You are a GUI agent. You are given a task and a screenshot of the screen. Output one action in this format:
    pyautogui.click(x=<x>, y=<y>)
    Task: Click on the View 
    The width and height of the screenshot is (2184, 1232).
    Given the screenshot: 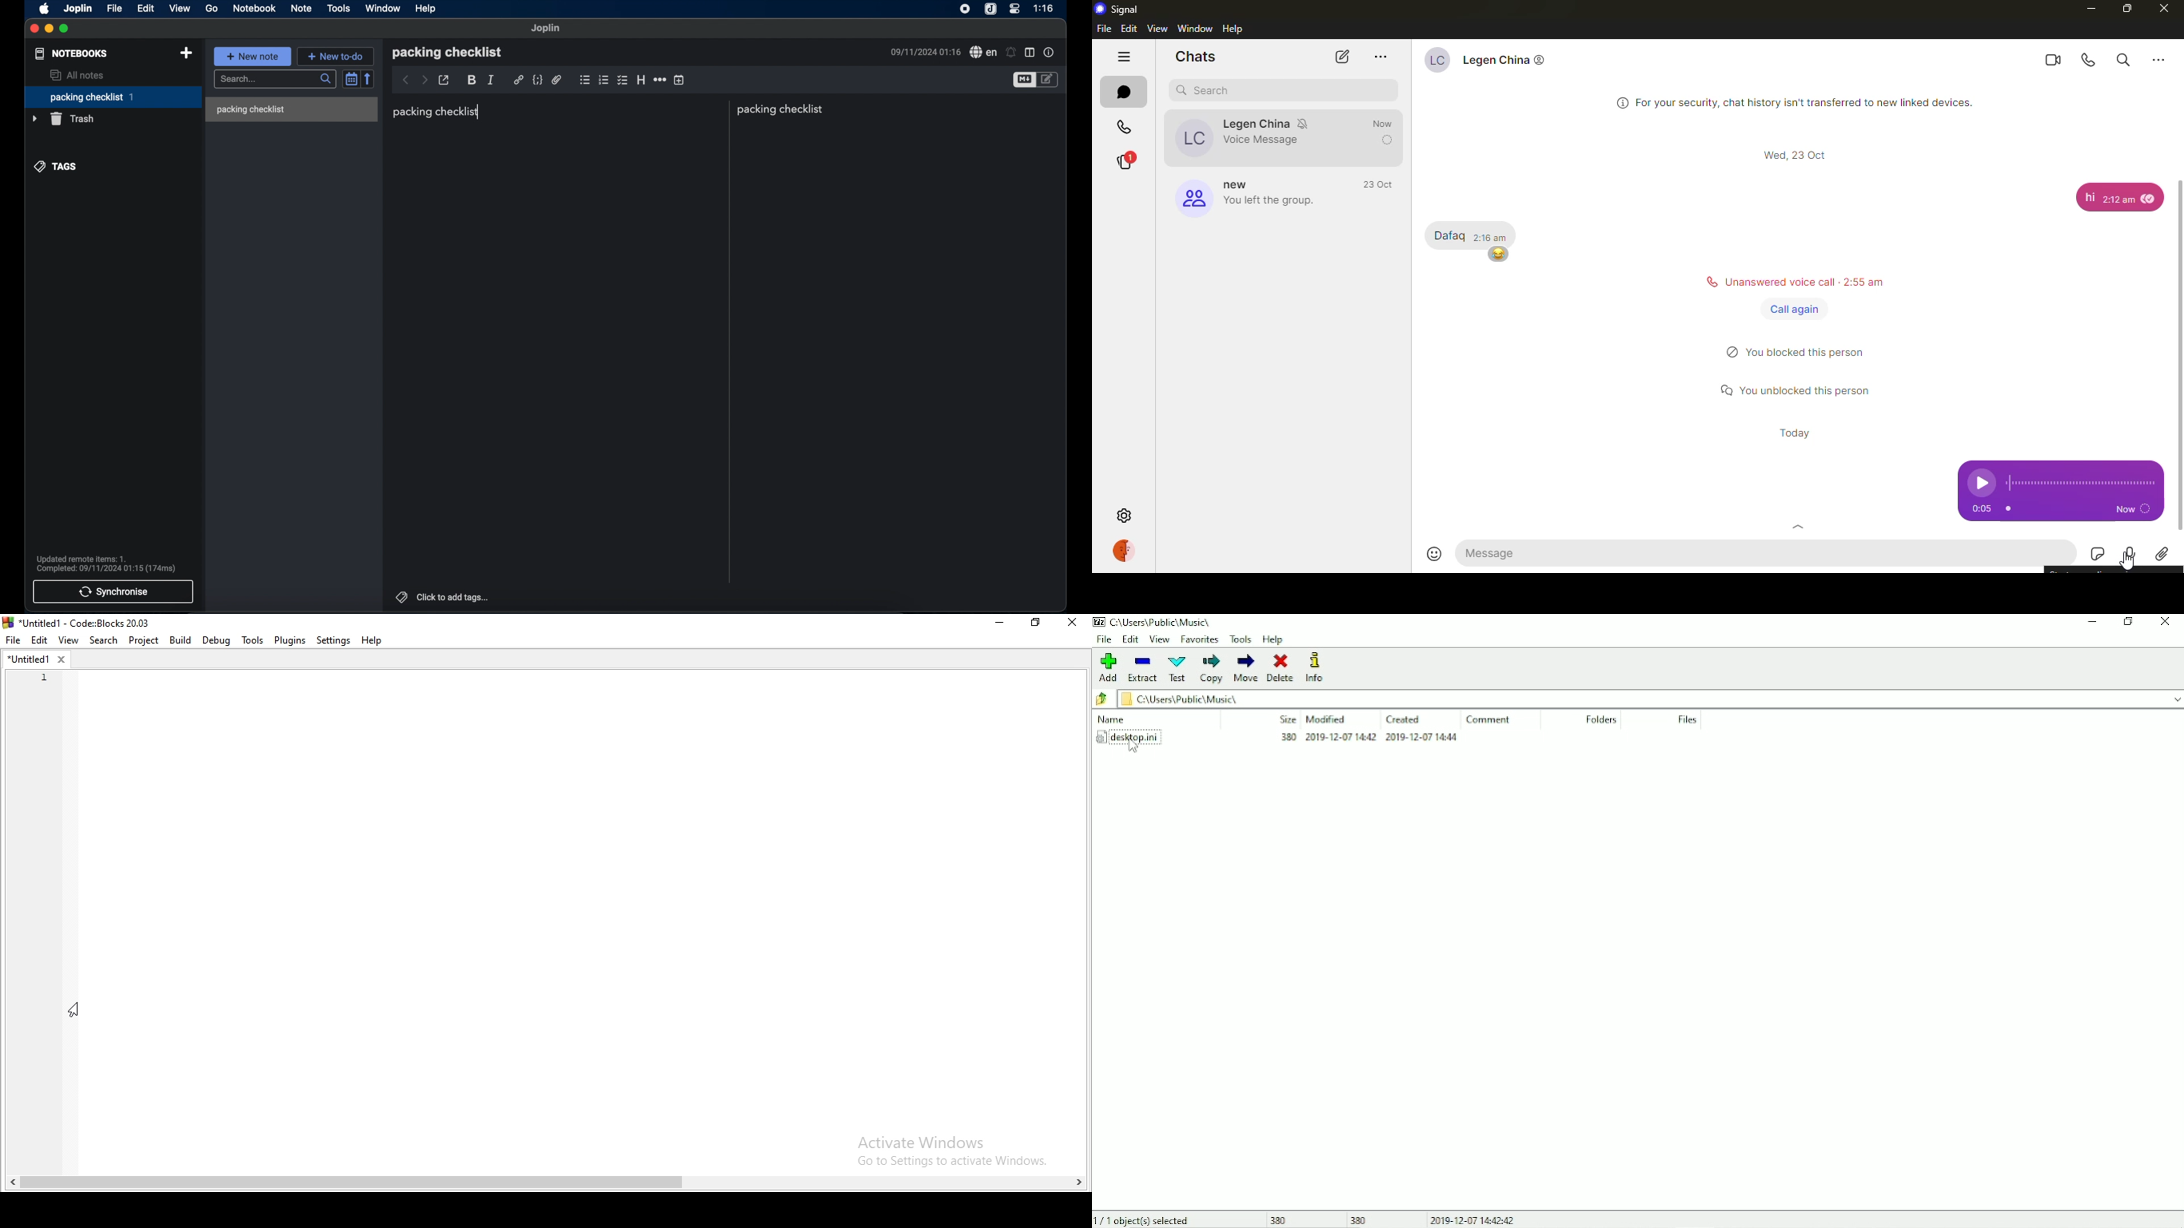 What is the action you would take?
    pyautogui.click(x=66, y=640)
    